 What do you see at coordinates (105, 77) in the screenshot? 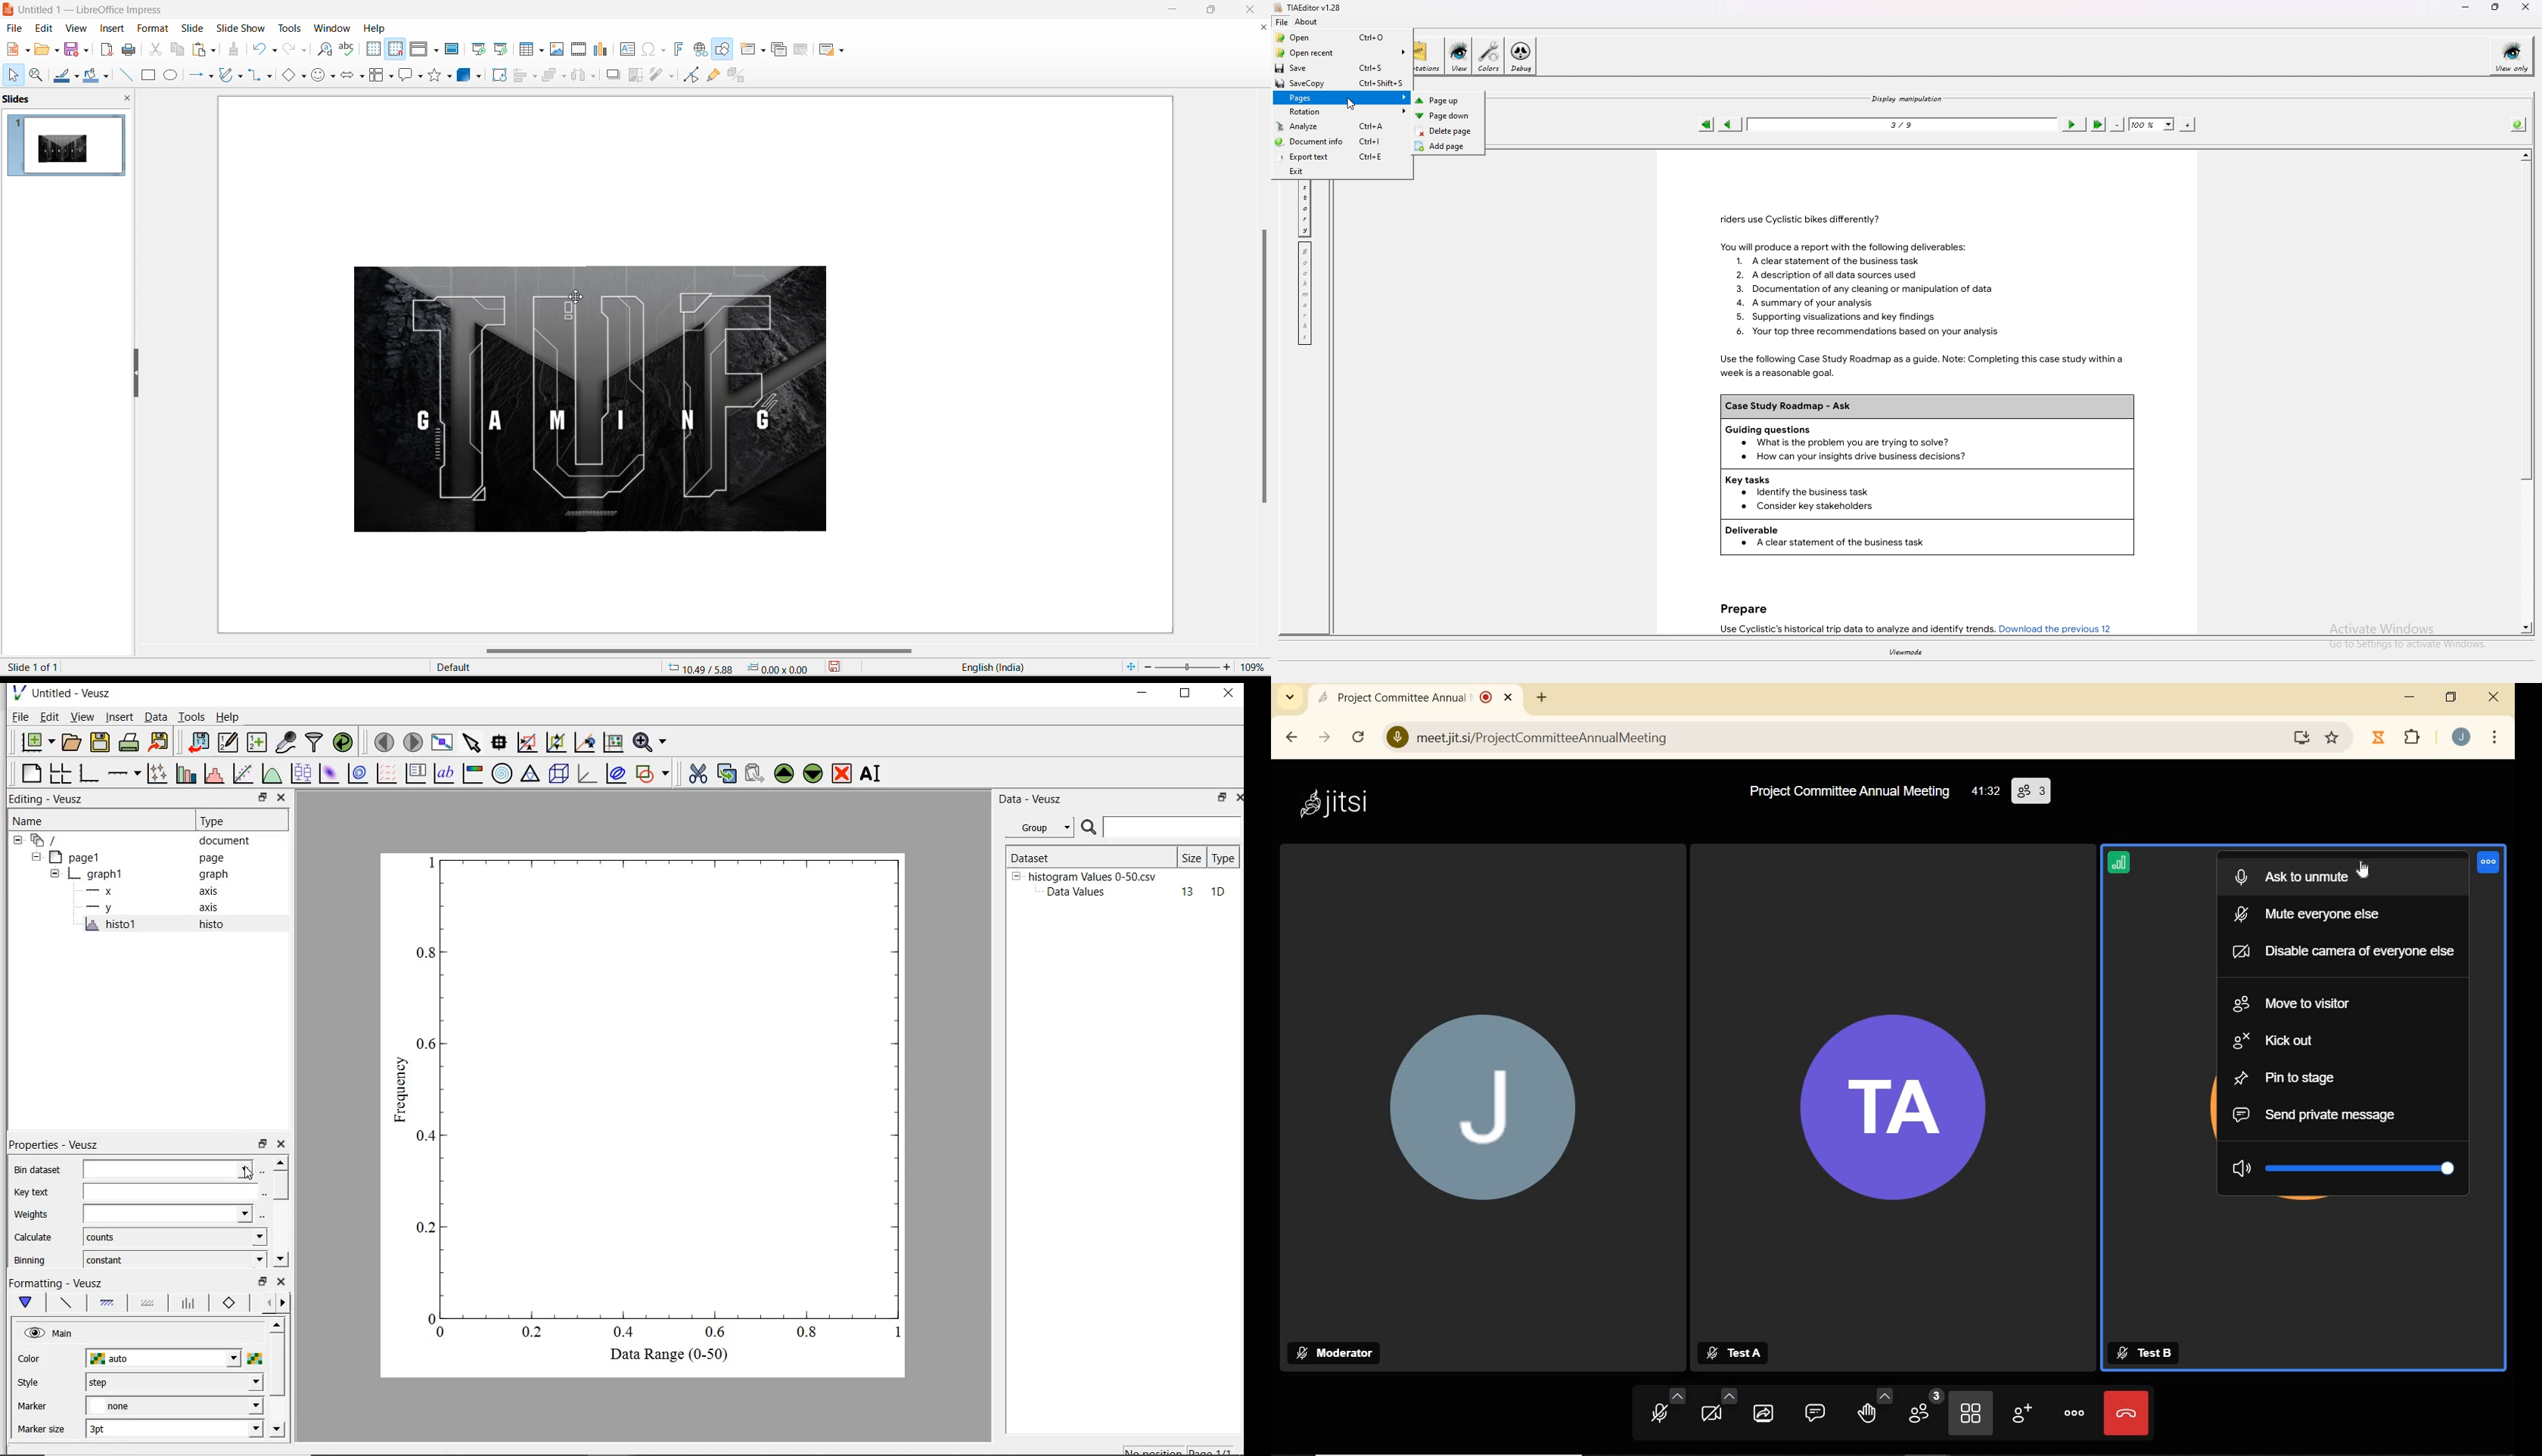
I see `fill color options` at bounding box center [105, 77].